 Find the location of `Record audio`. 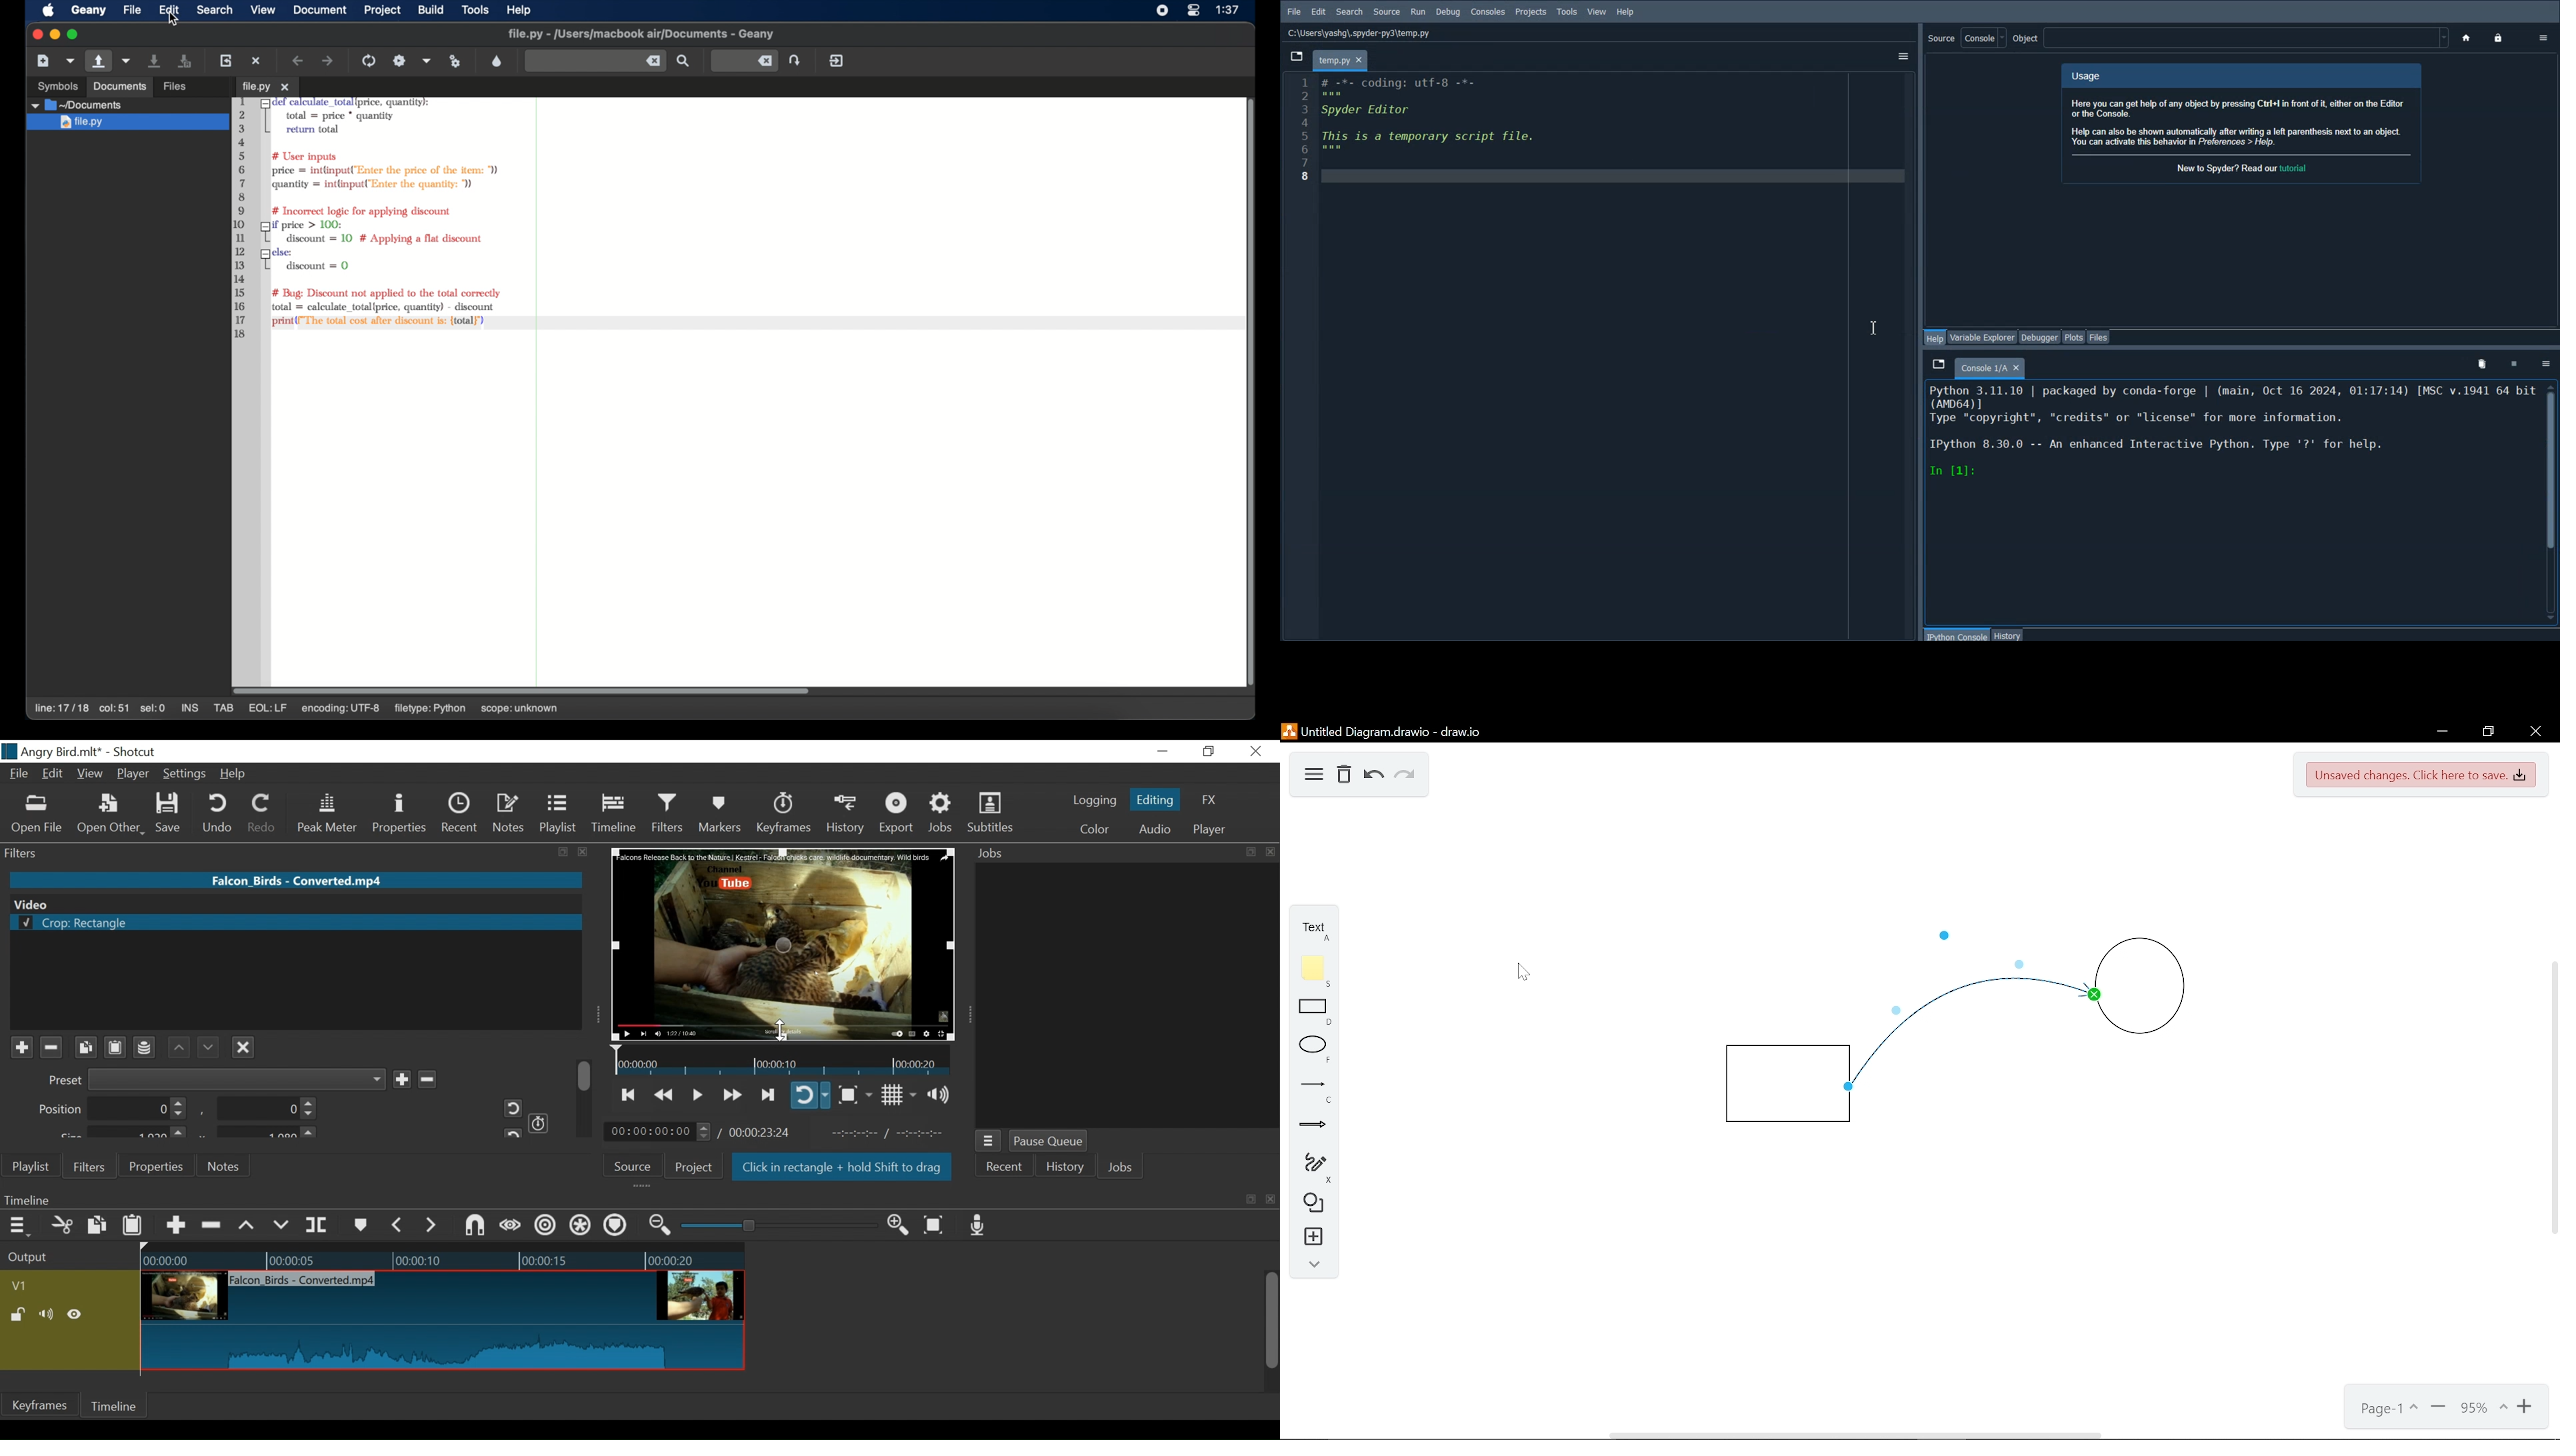

Record audio is located at coordinates (978, 1225).